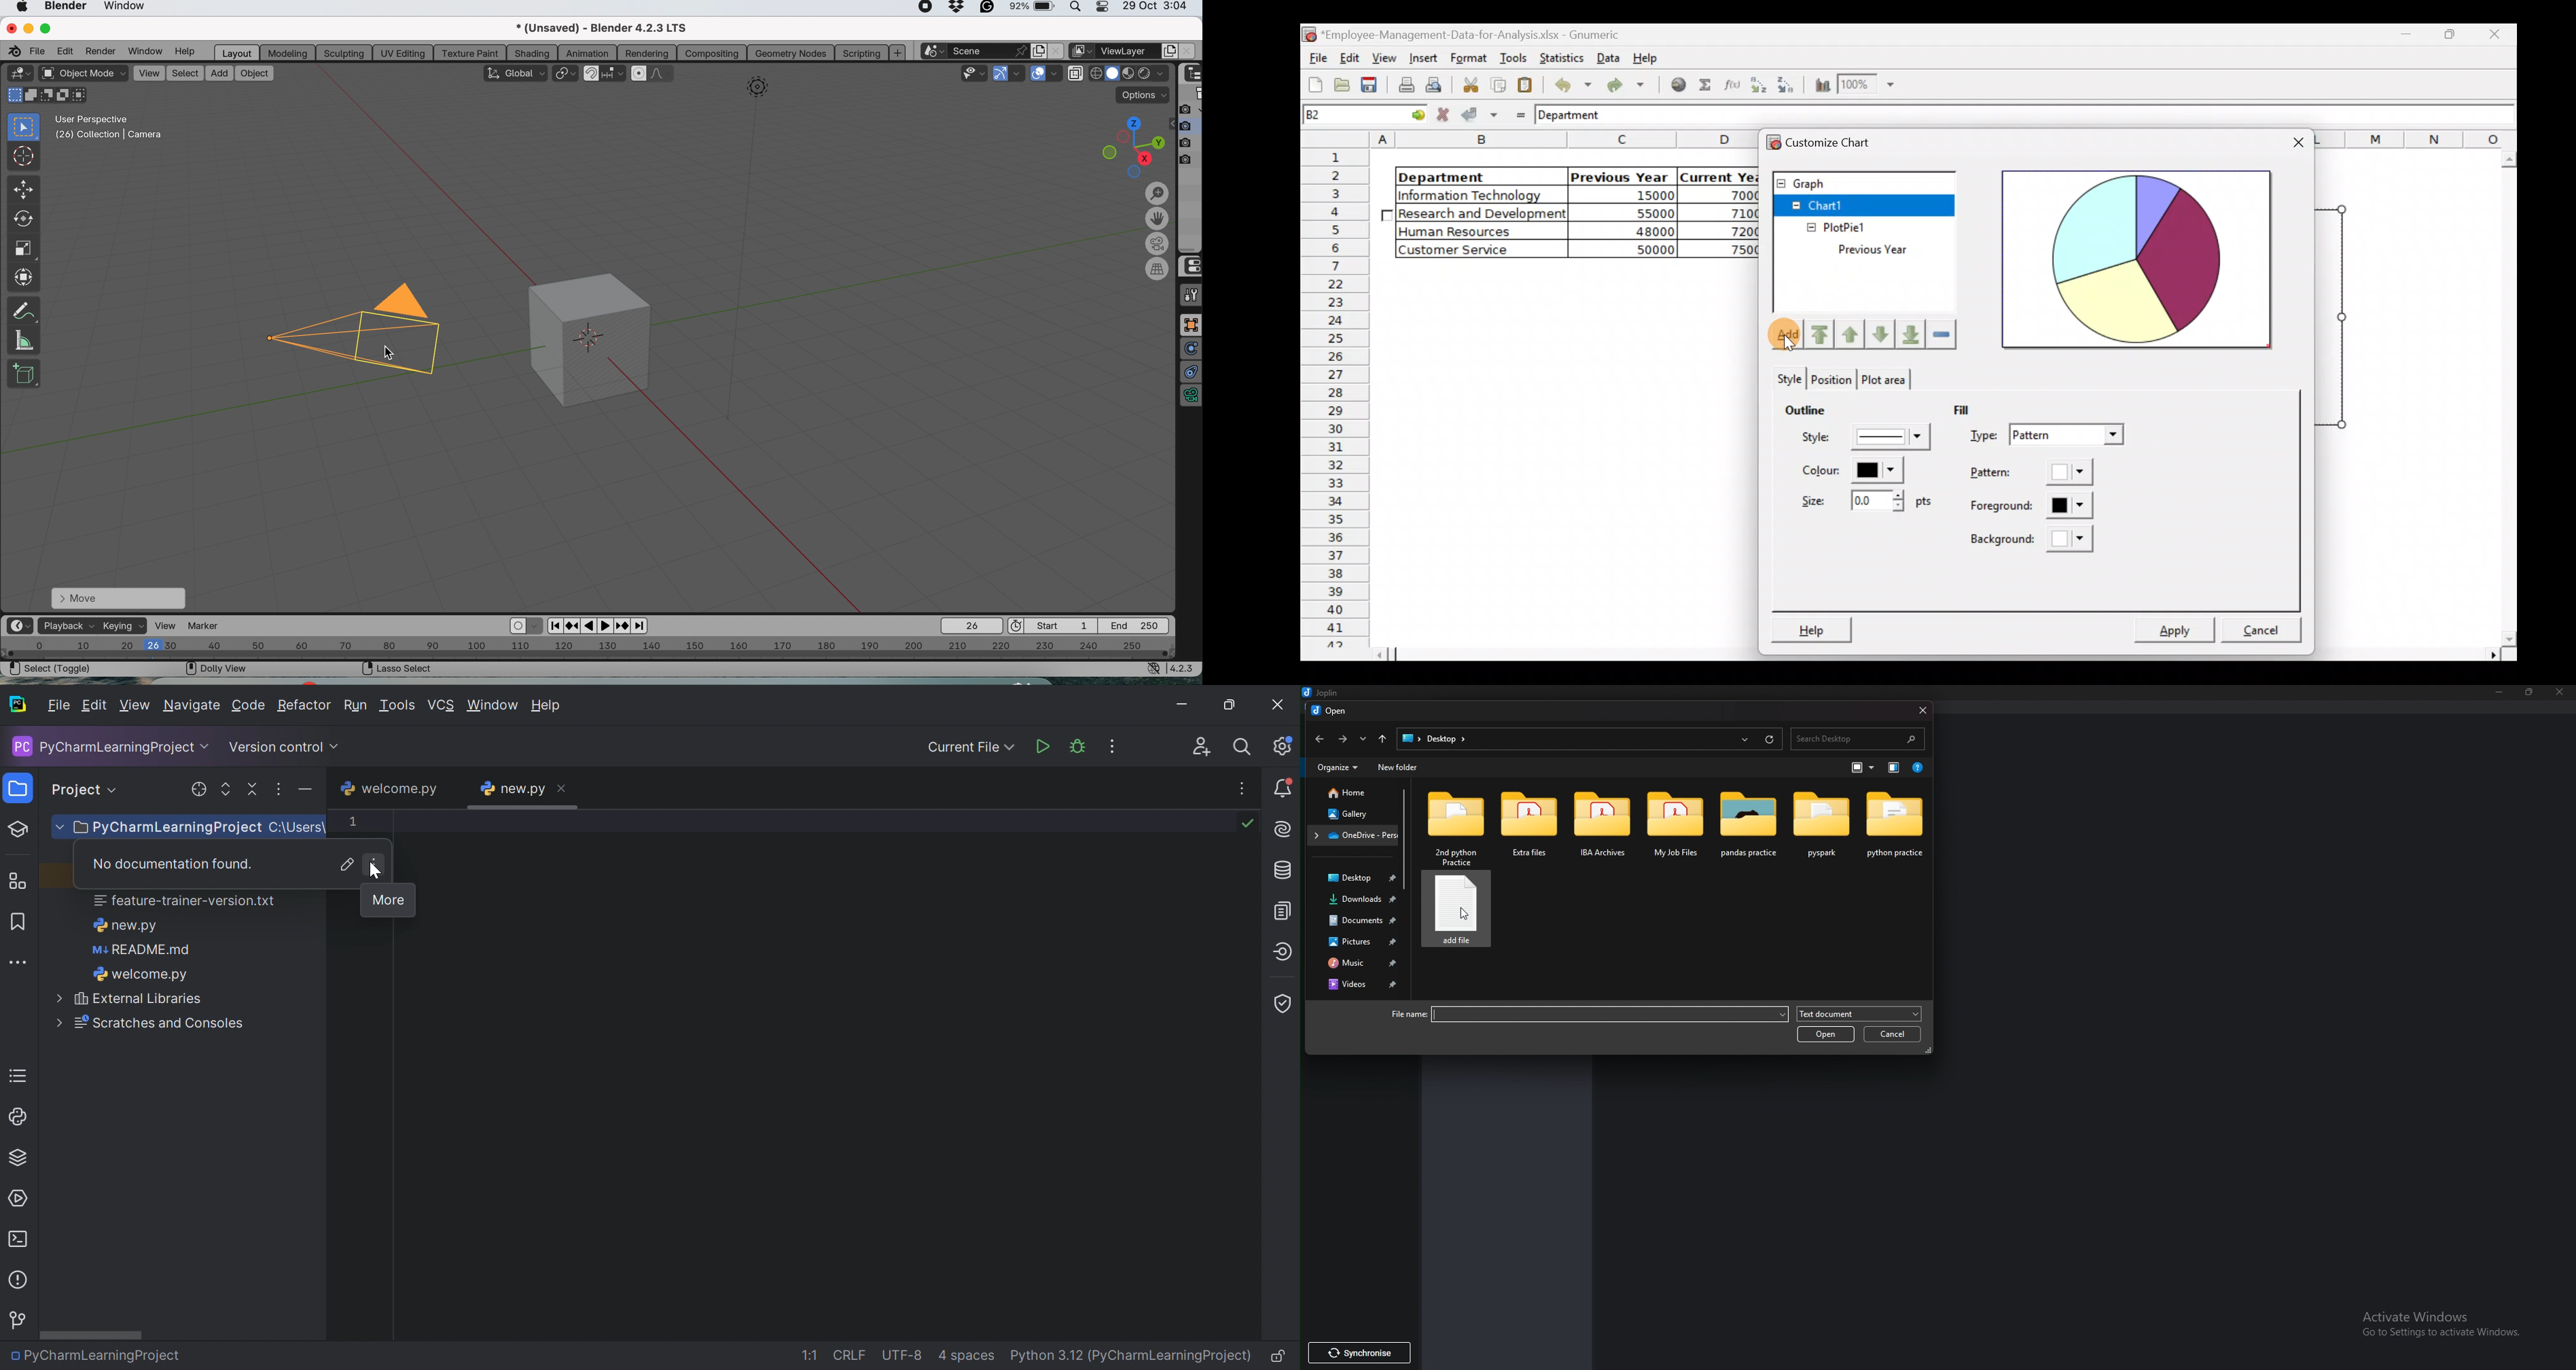 The image size is (2576, 1372). Describe the element at coordinates (1891, 379) in the screenshot. I see `Plot area` at that location.